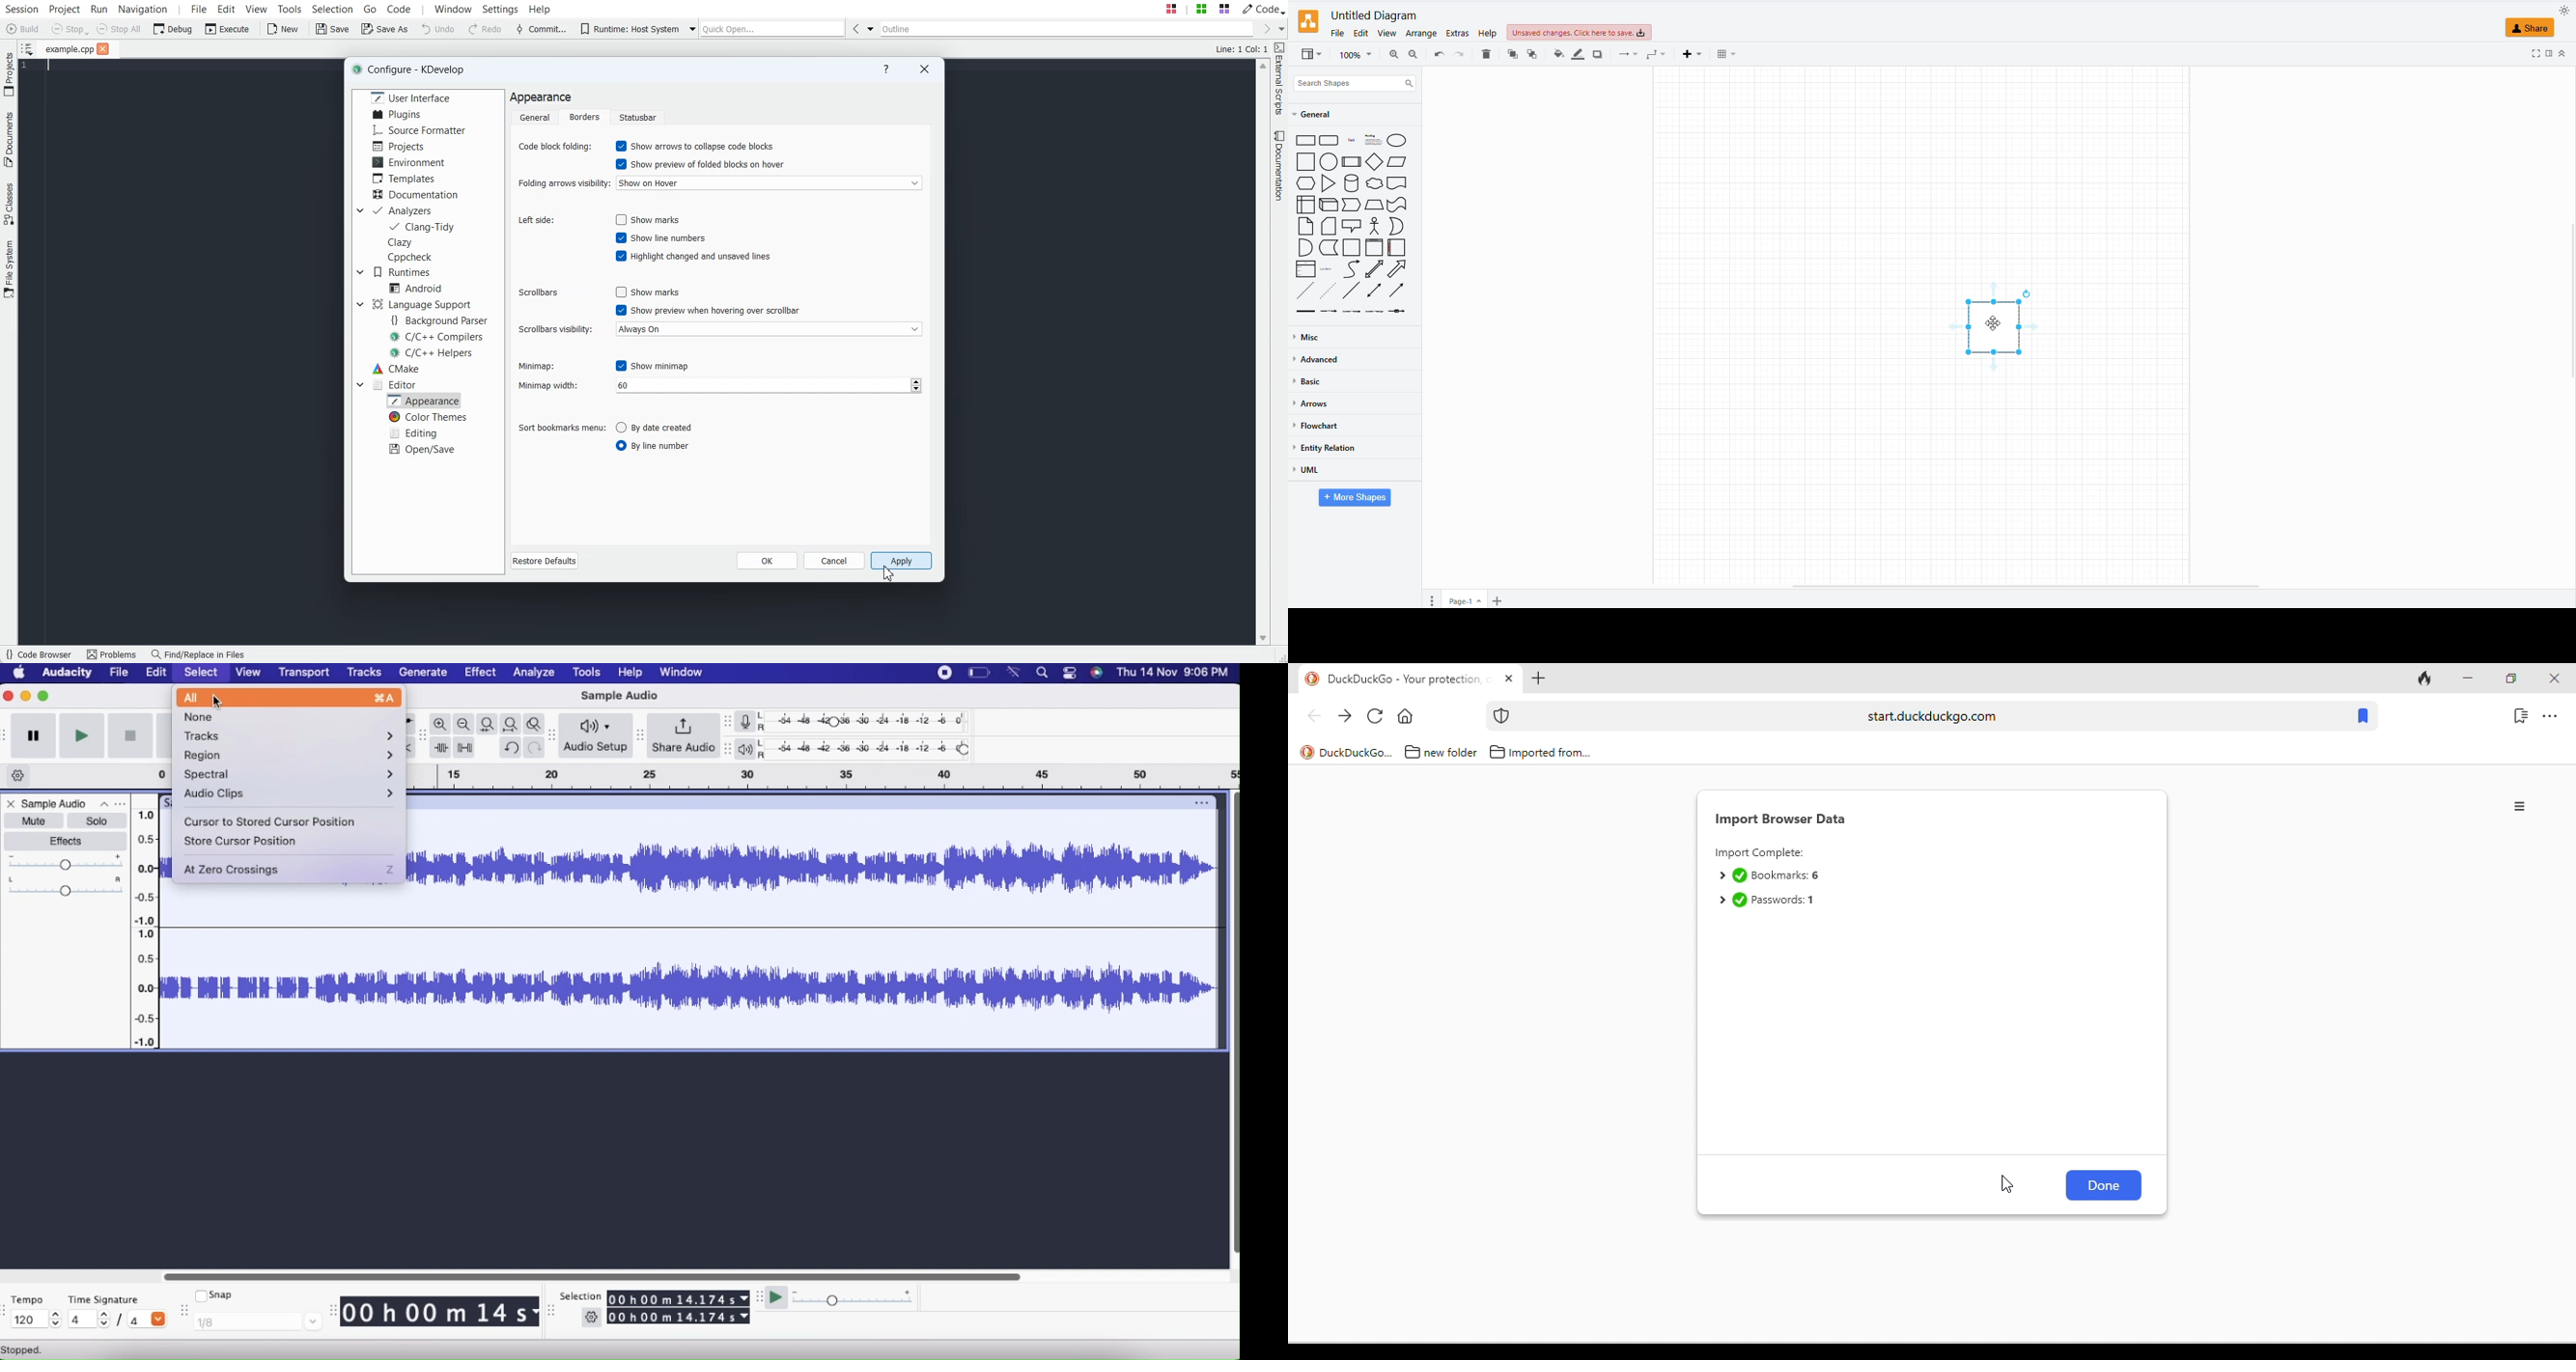 The image size is (2576, 1372). Describe the element at coordinates (835, 561) in the screenshot. I see `Cancel` at that location.